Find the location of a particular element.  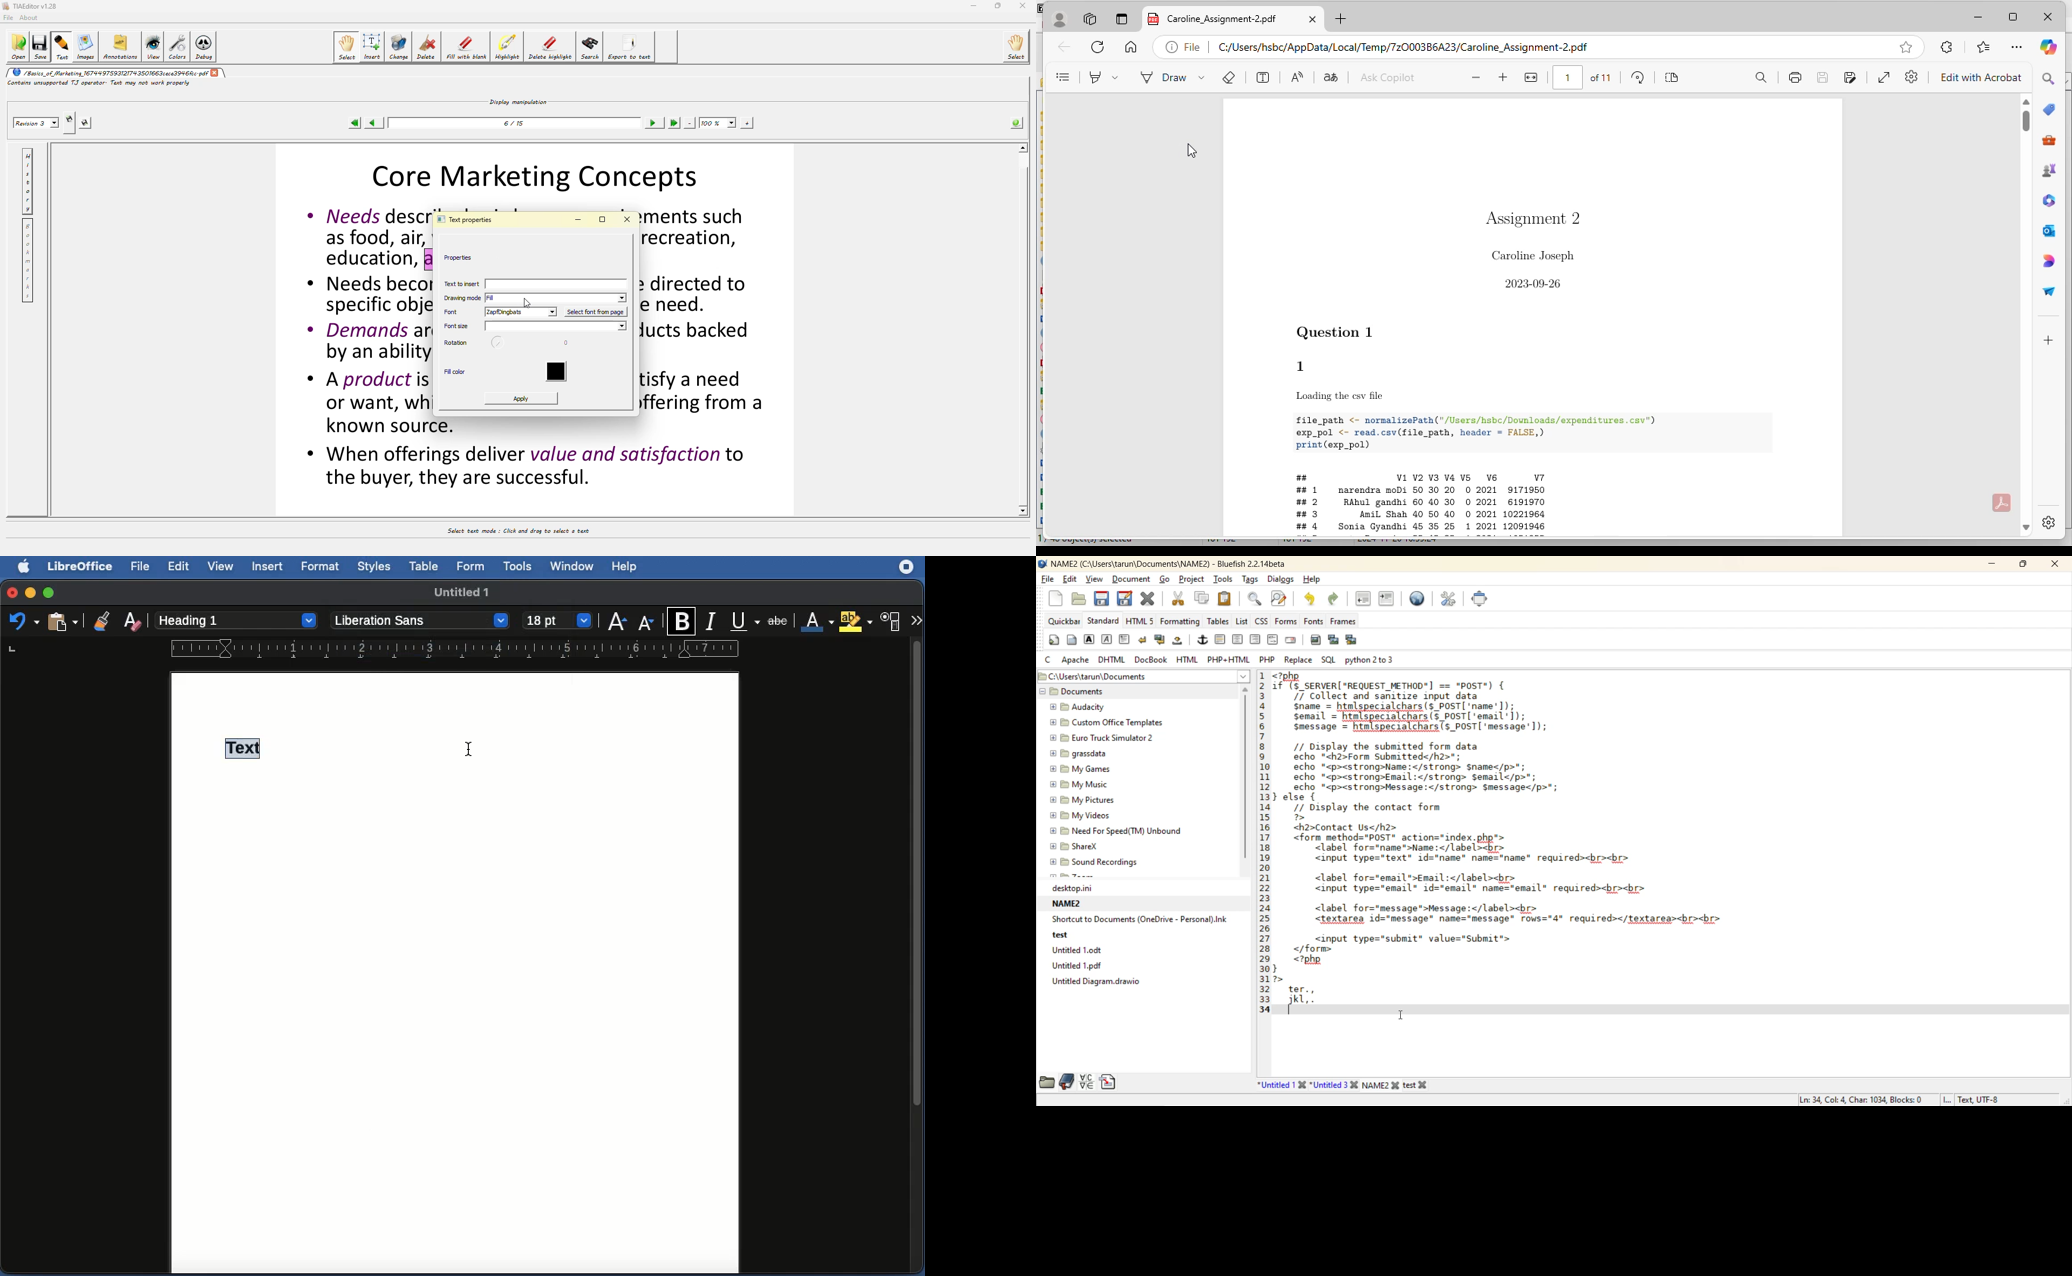

quickbar is located at coordinates (1065, 621).